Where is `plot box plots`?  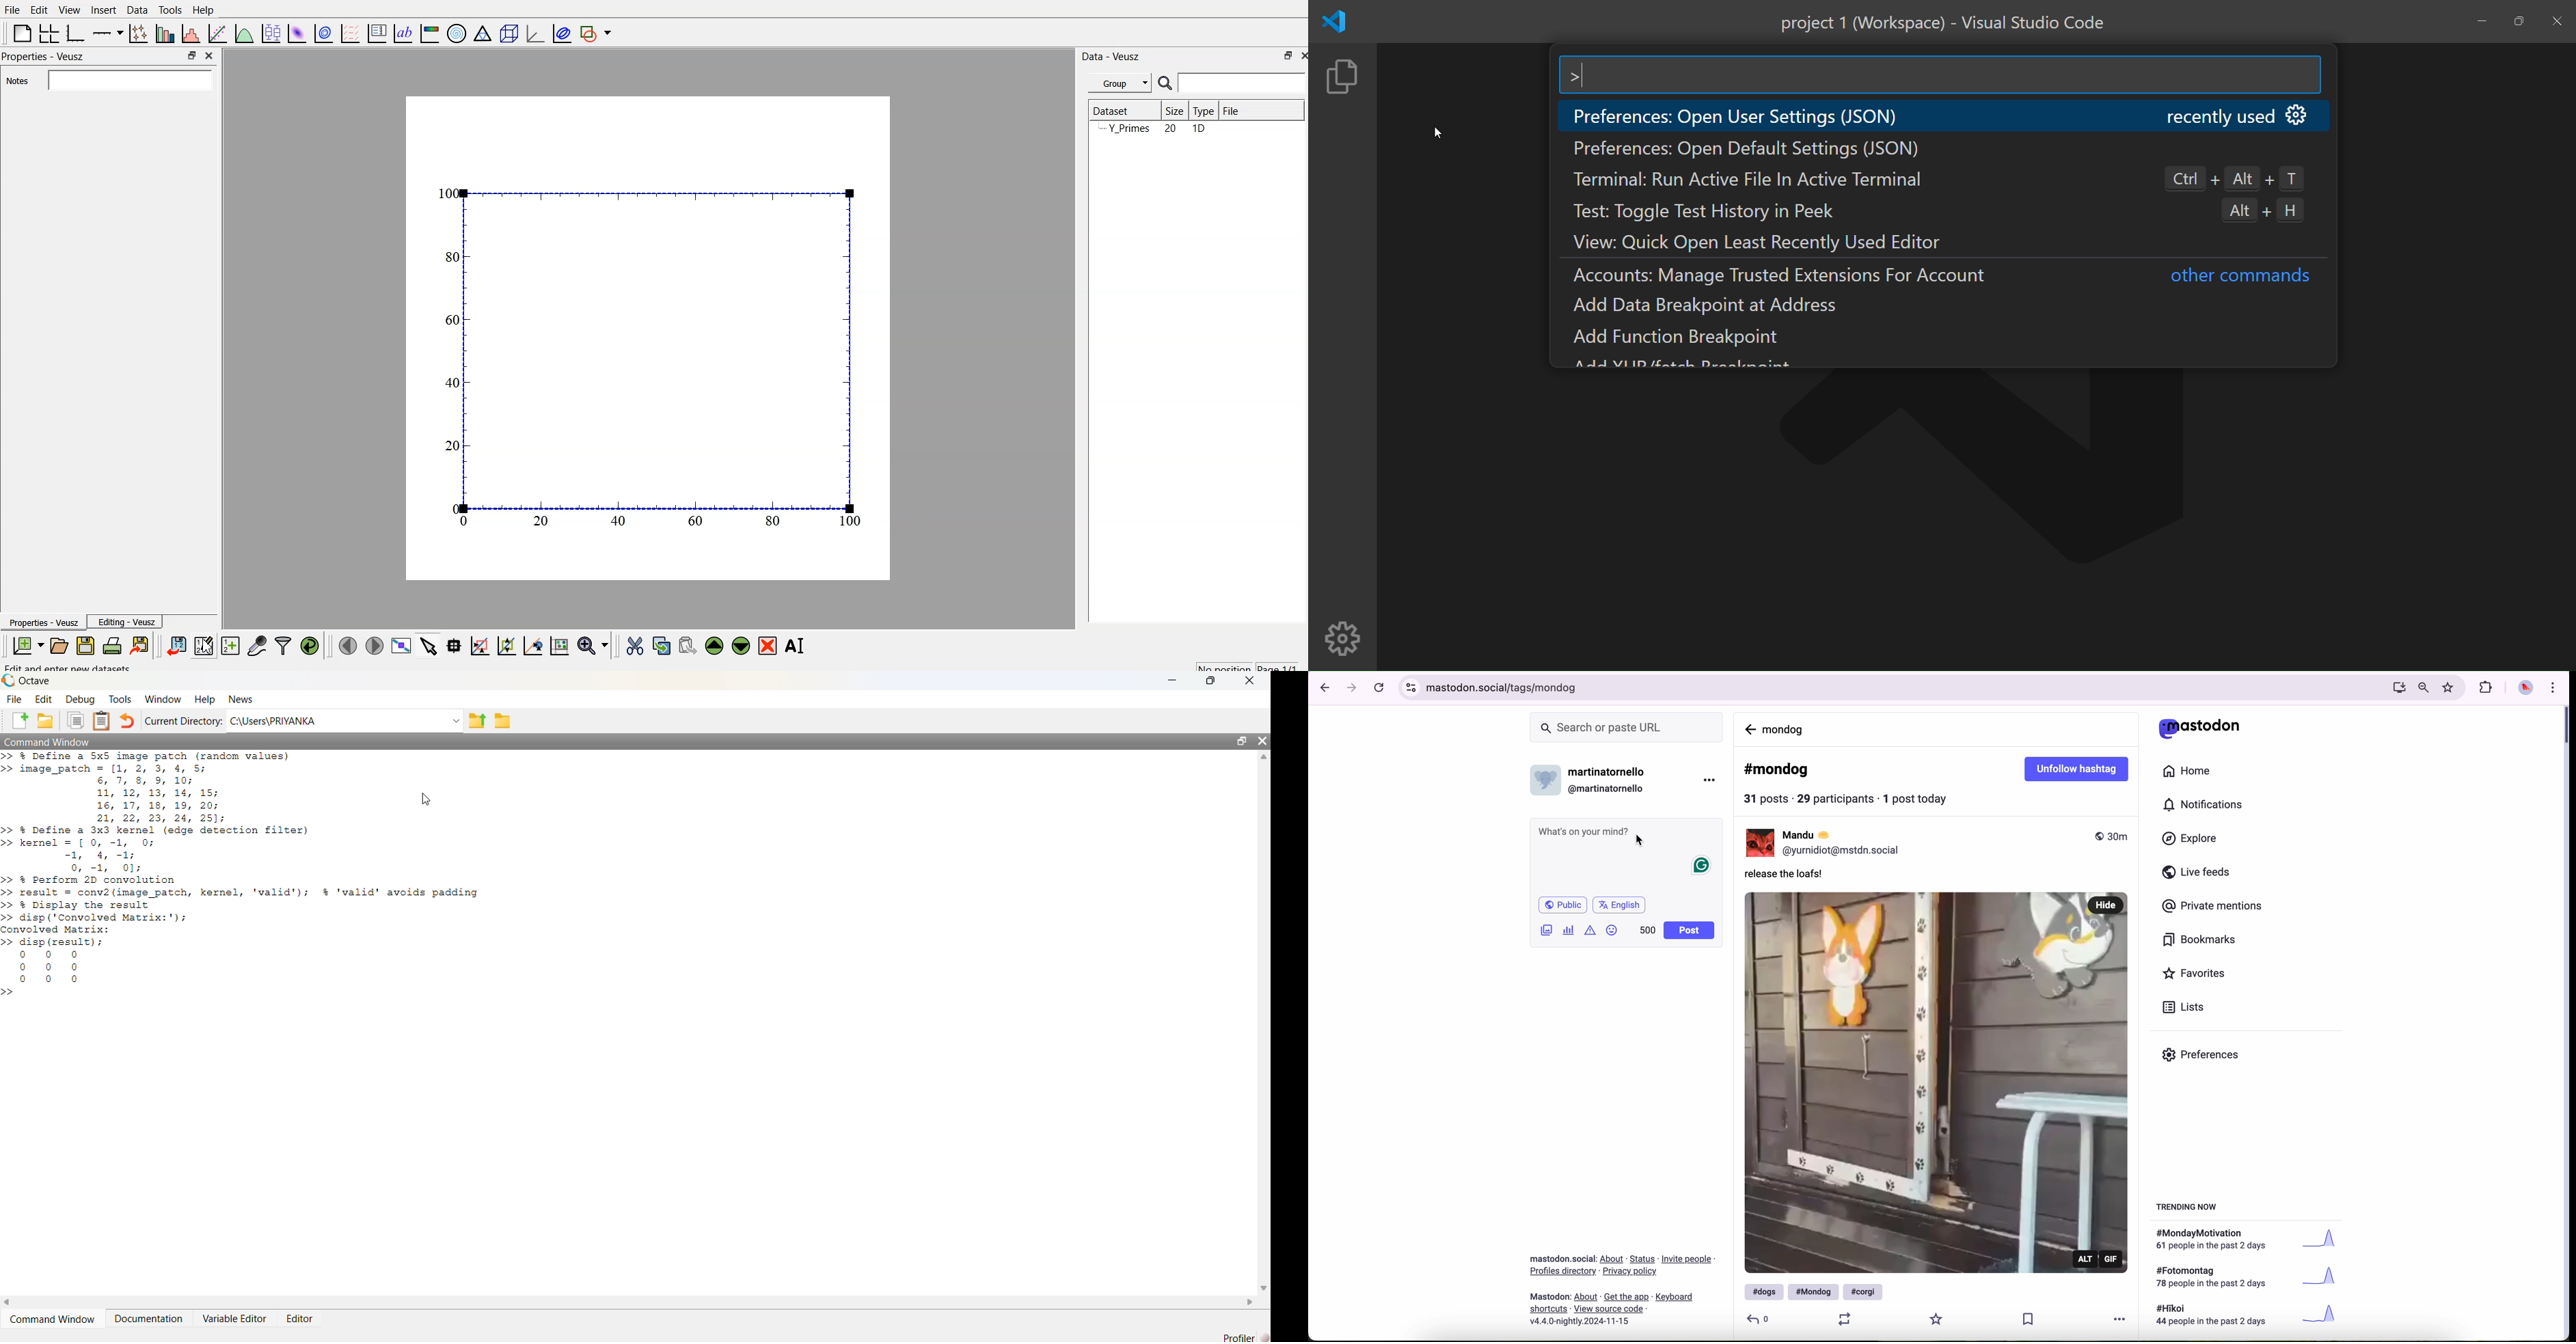
plot box plots is located at coordinates (269, 33).